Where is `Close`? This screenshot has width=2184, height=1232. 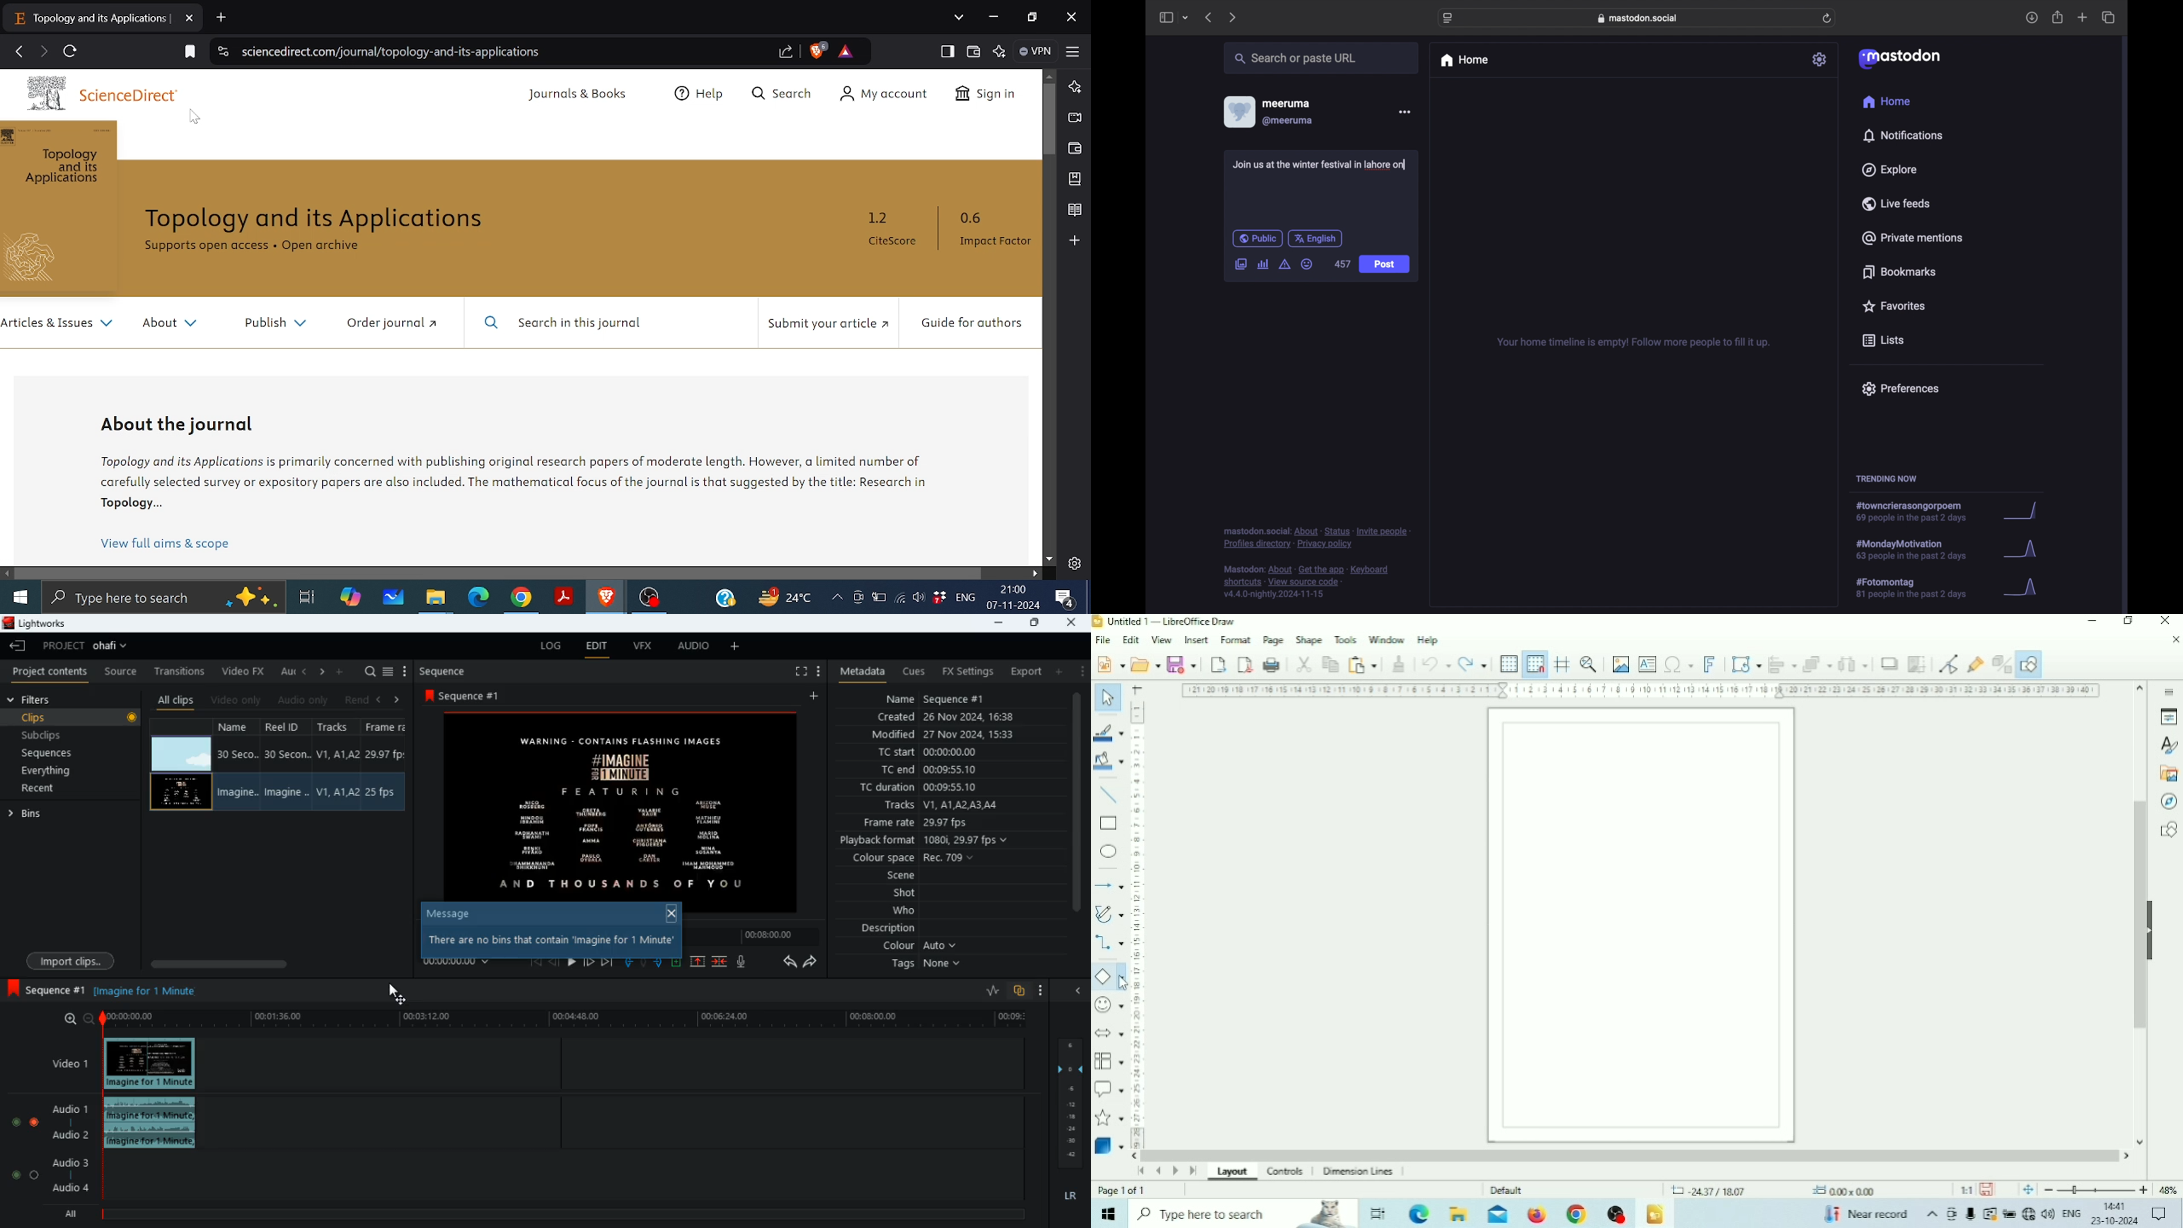
Close is located at coordinates (2164, 621).